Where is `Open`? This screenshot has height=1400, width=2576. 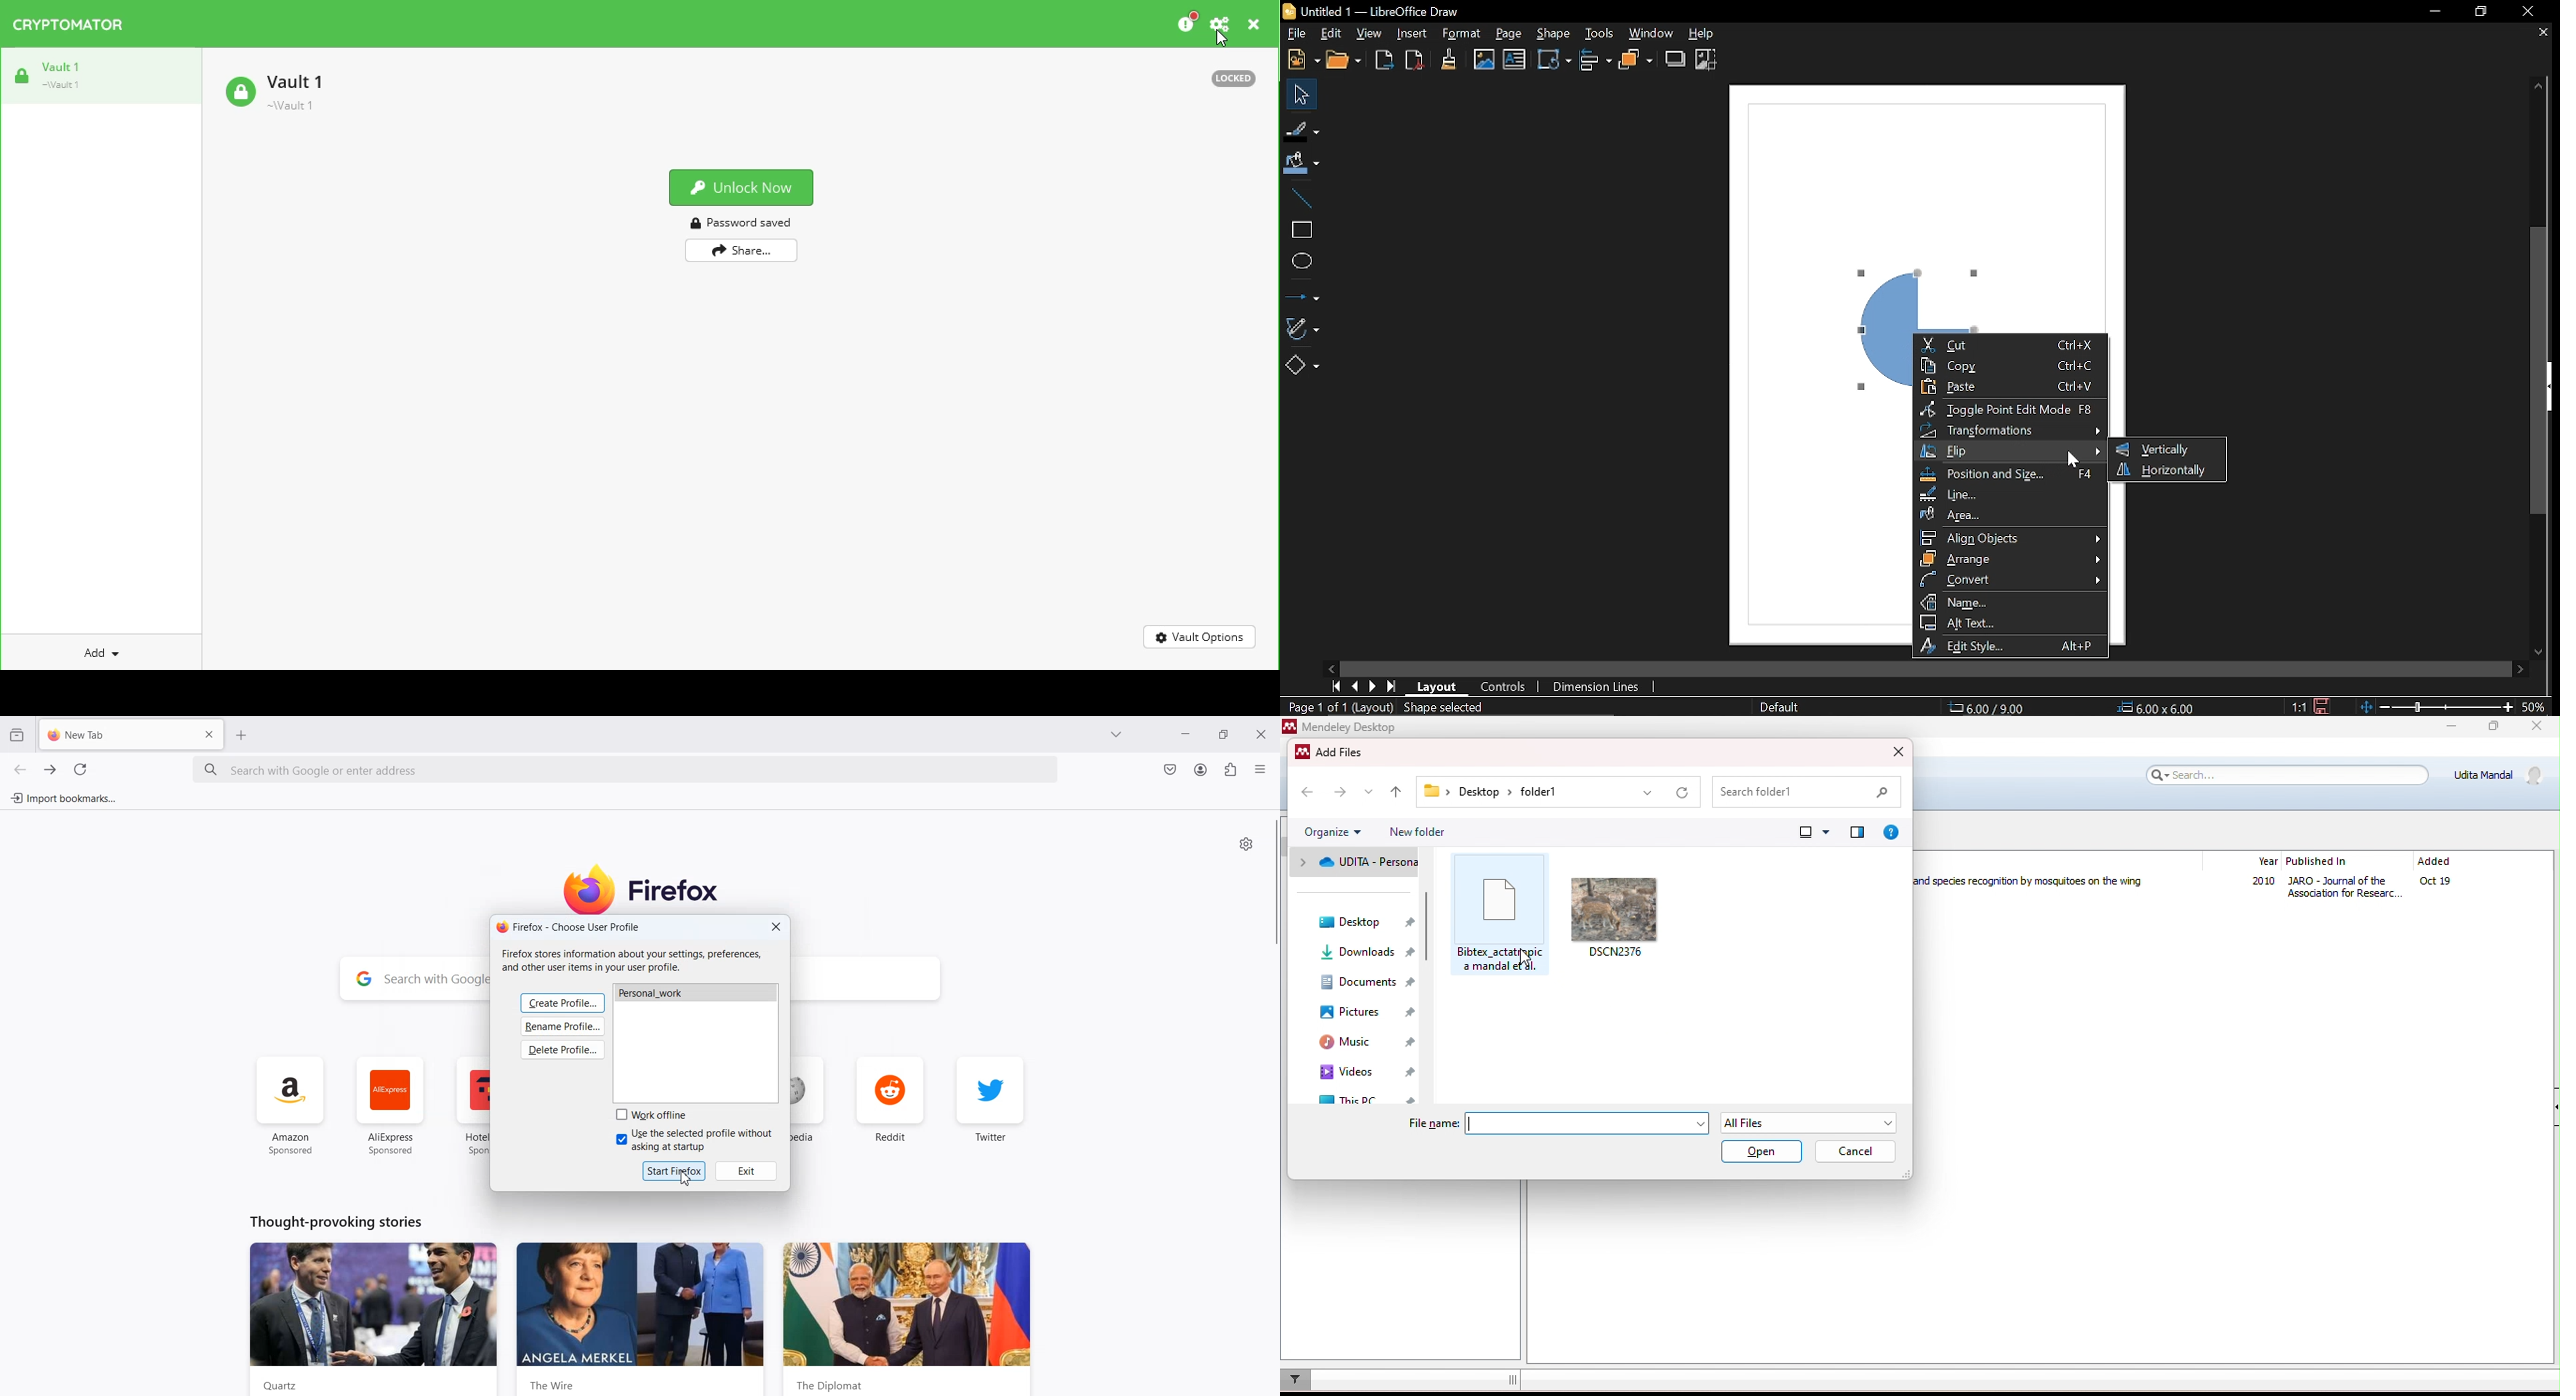
Open is located at coordinates (1346, 61).